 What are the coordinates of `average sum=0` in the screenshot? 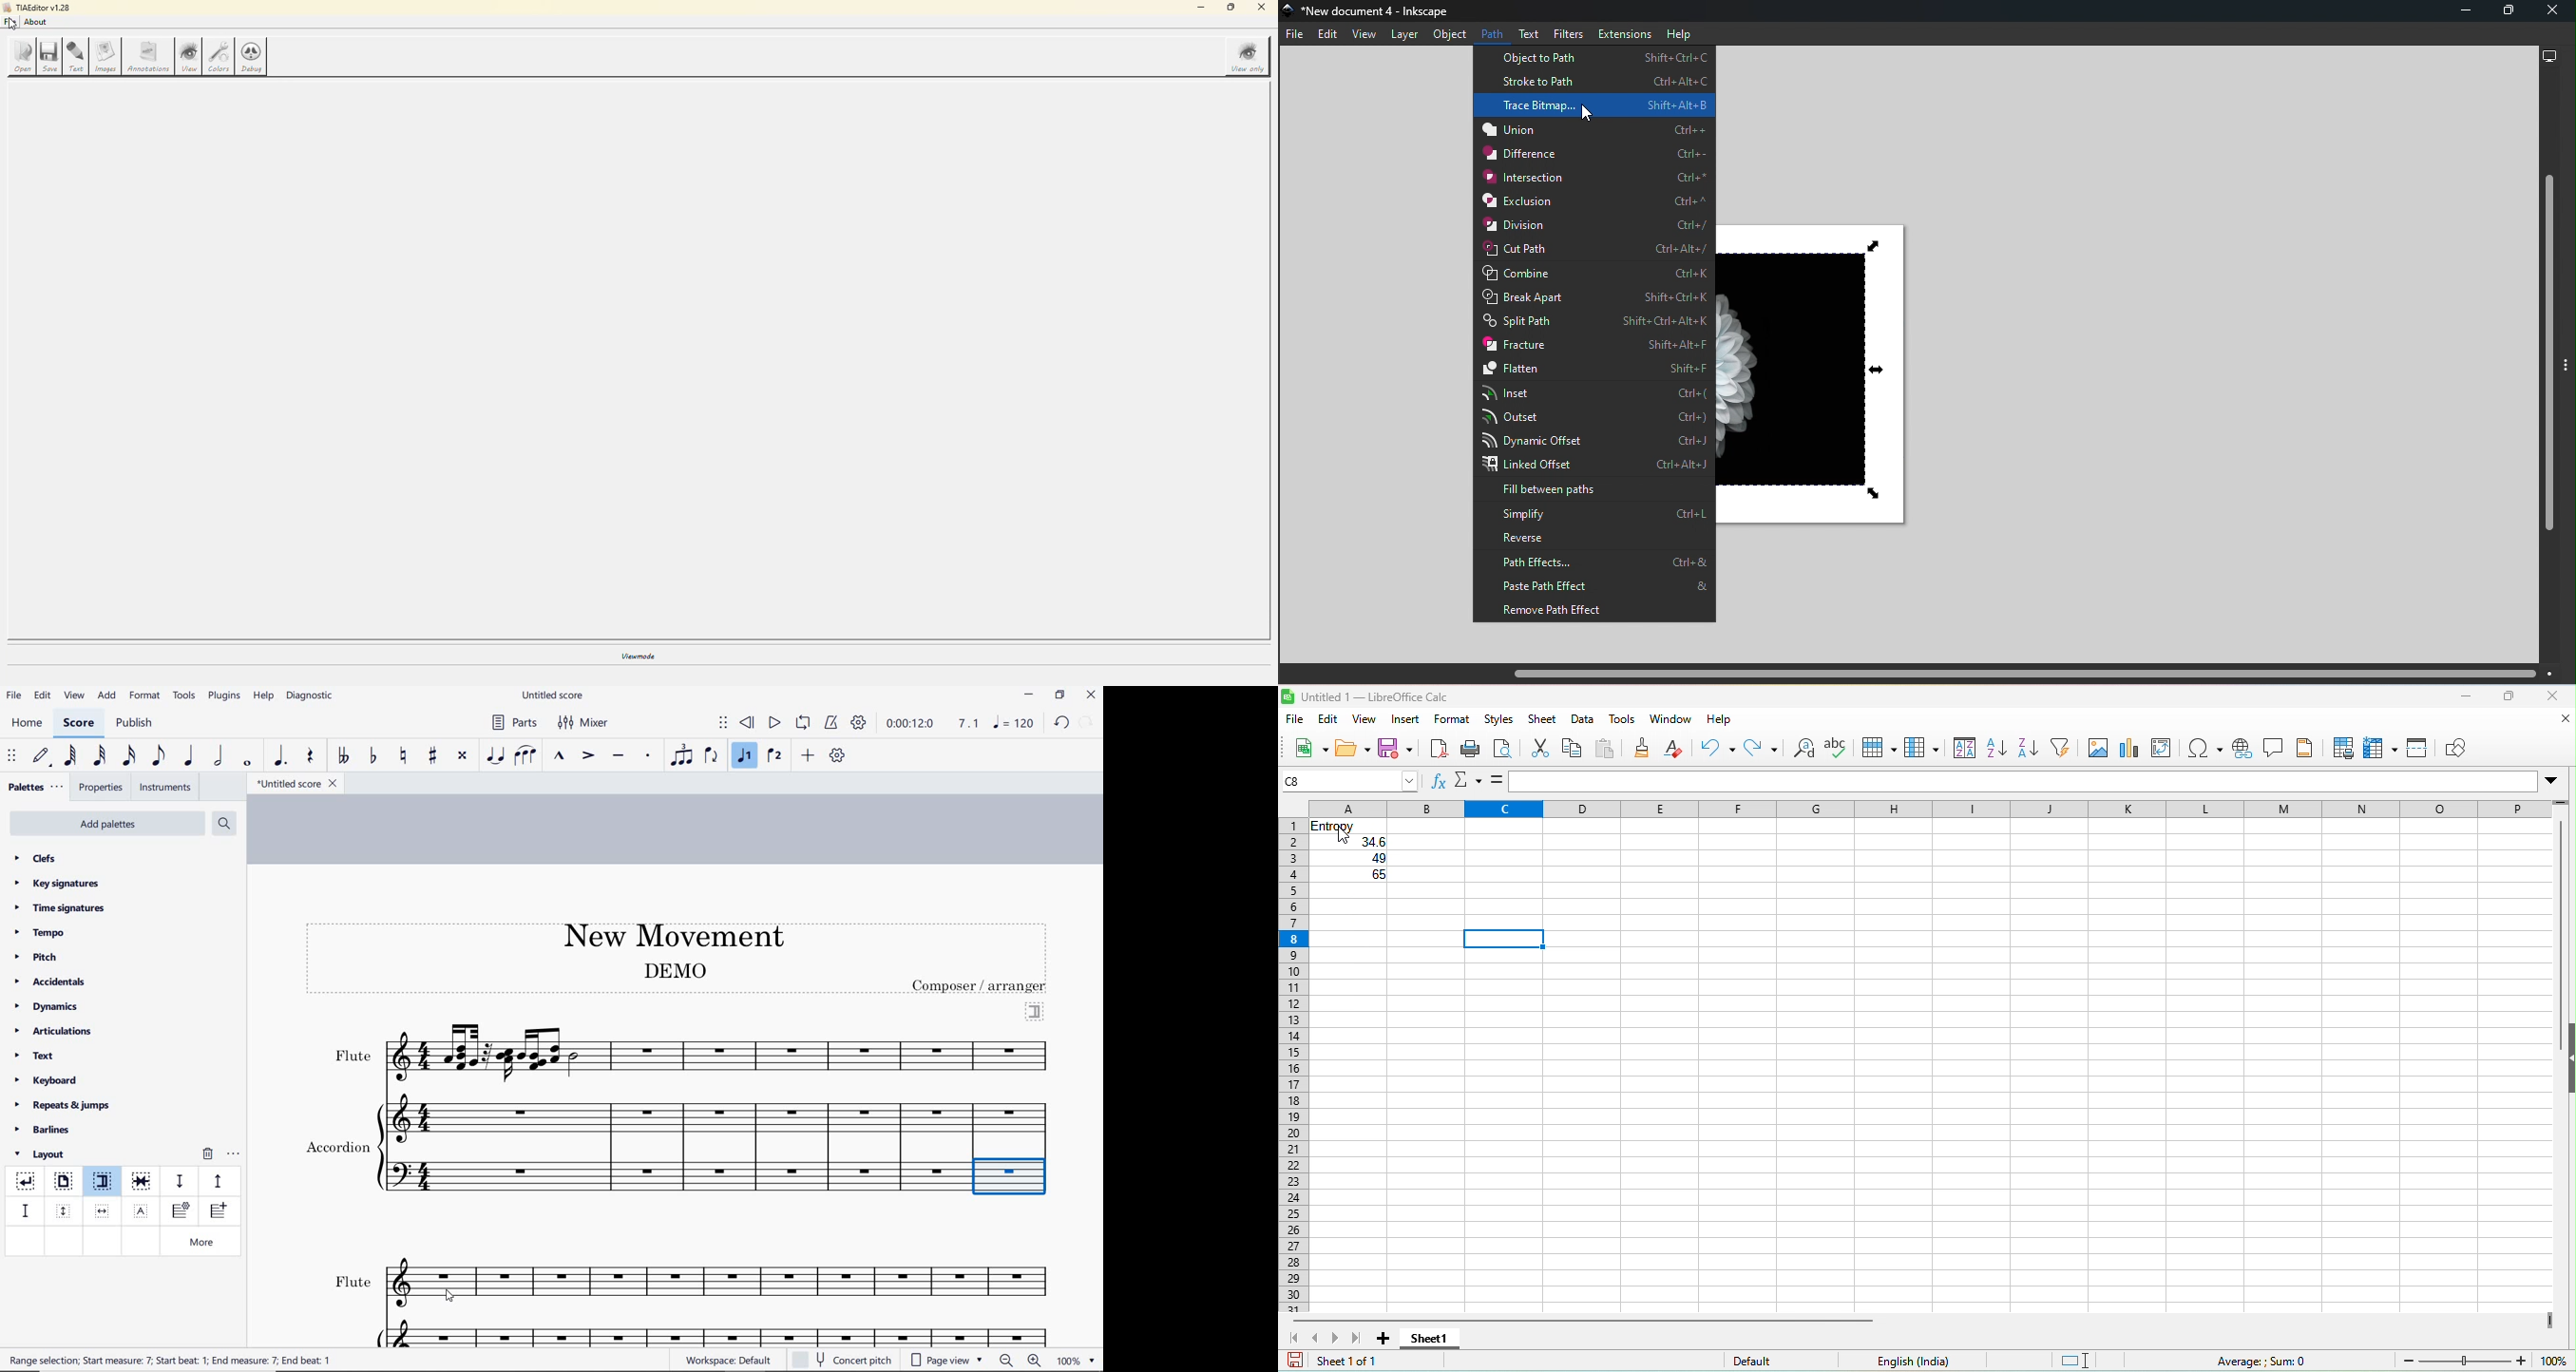 It's located at (2229, 1362).